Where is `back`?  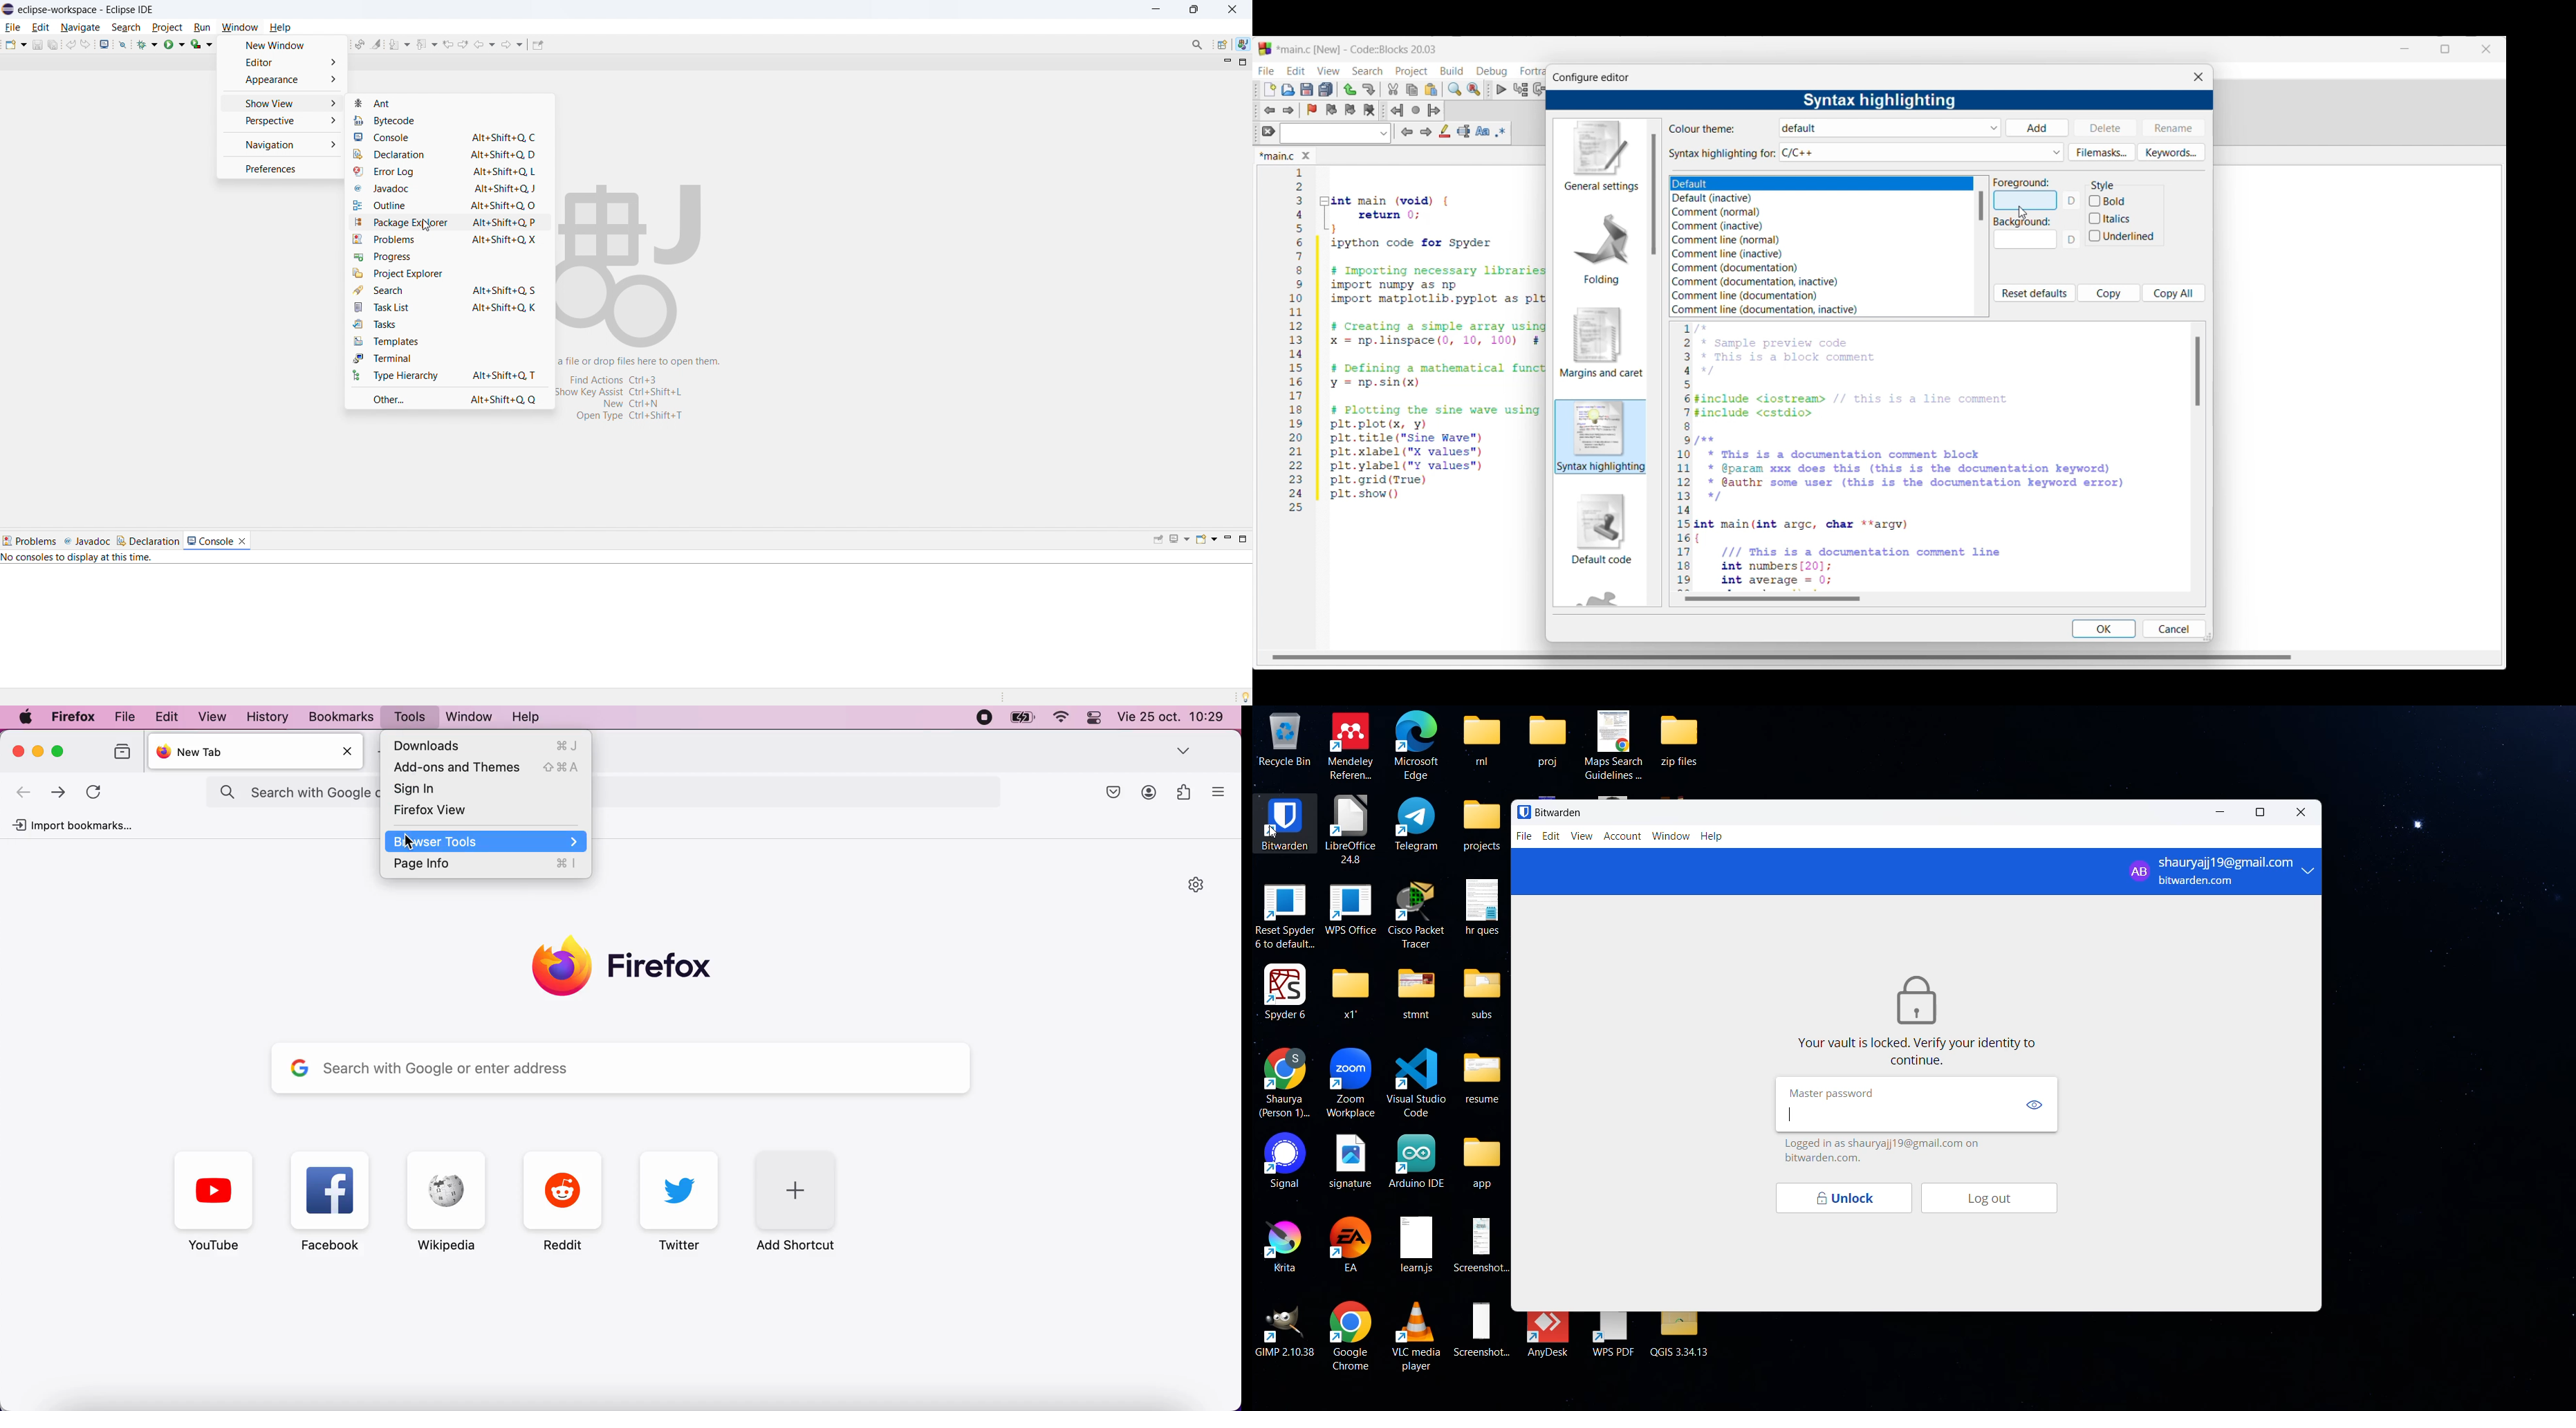
back is located at coordinates (485, 43).